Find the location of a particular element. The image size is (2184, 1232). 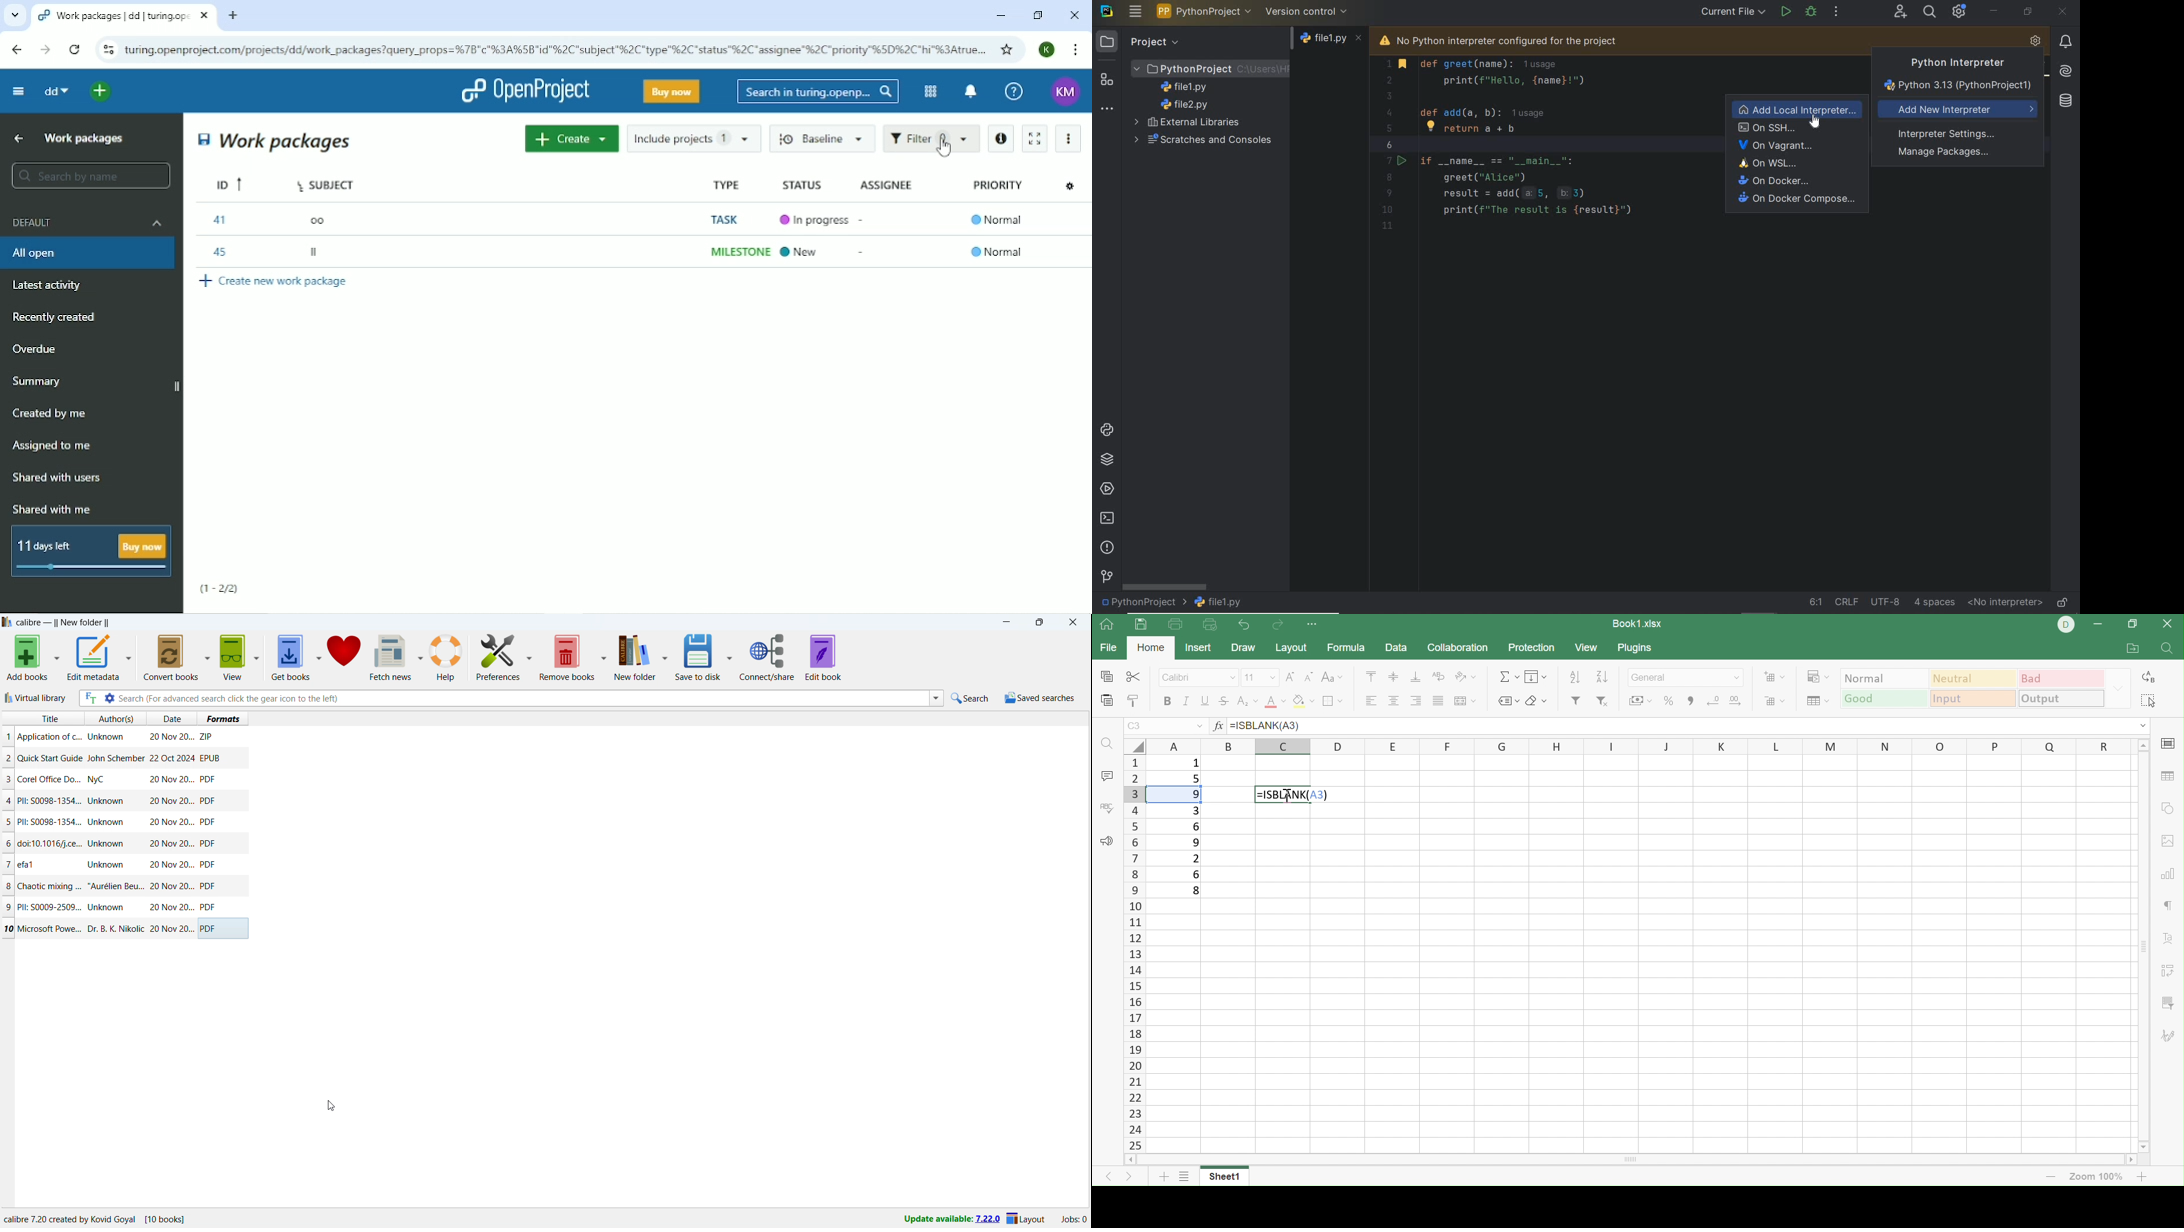

Cursor is located at coordinates (1289, 796).